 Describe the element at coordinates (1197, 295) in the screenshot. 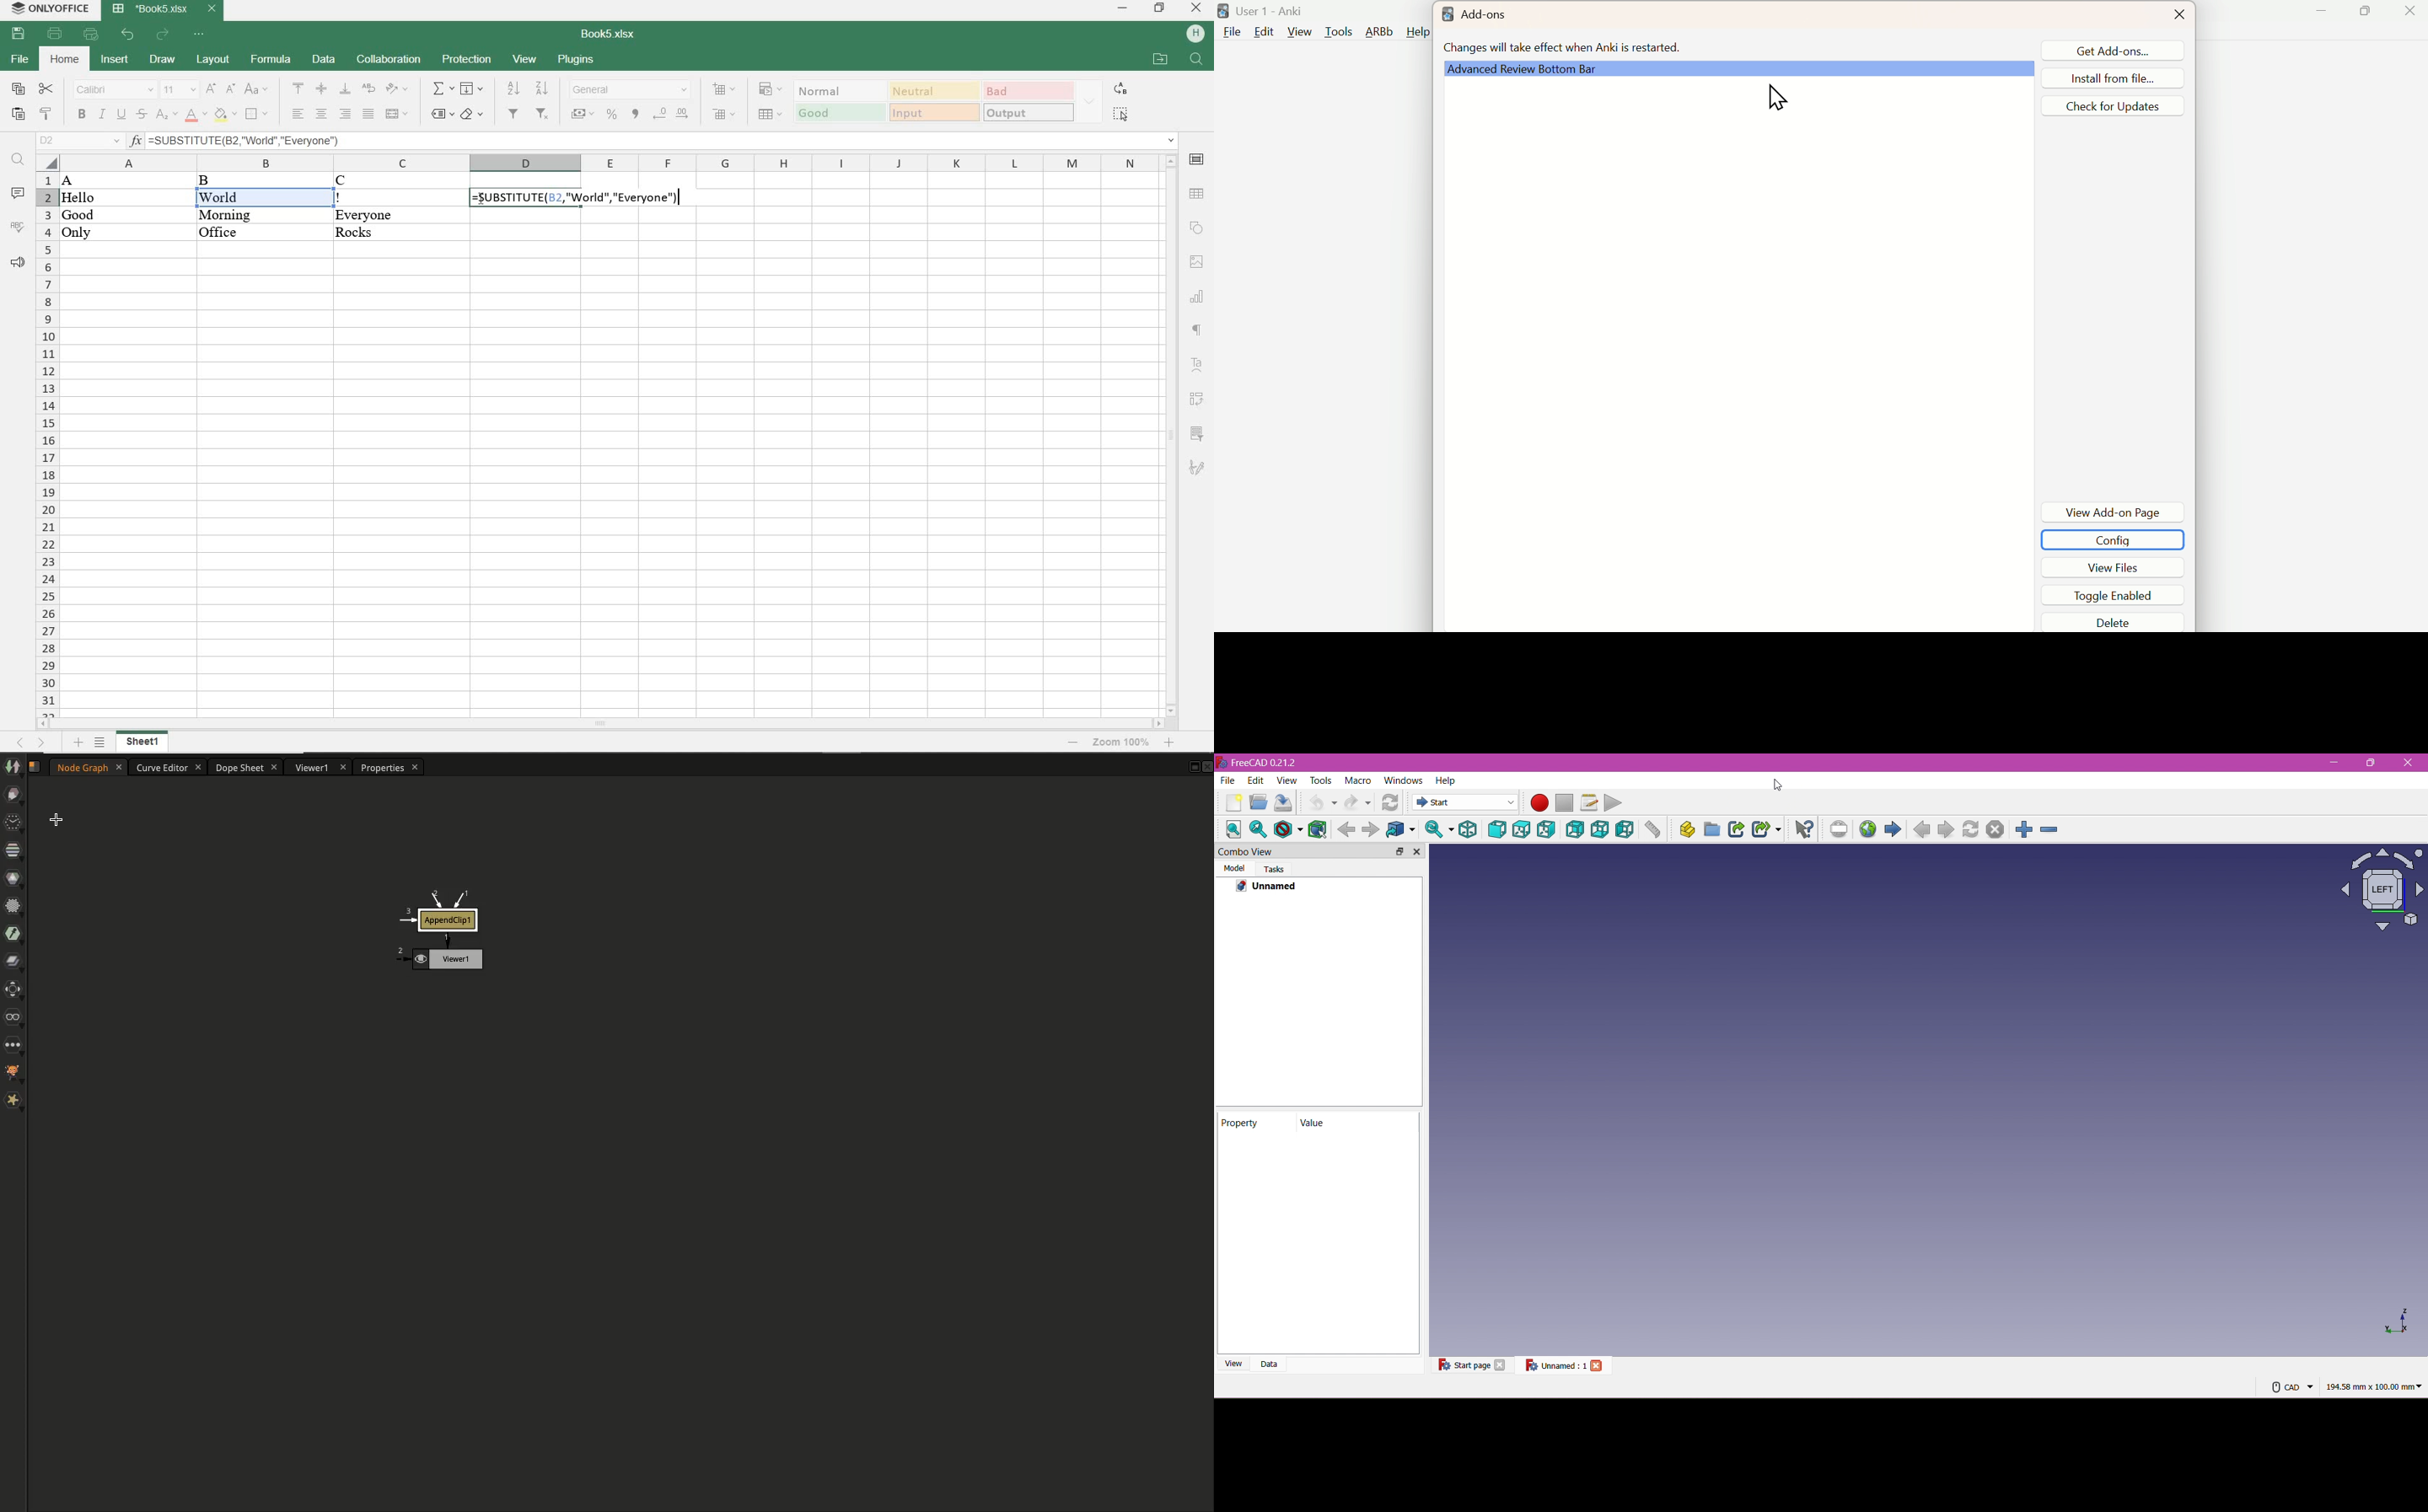

I see `chart` at that location.